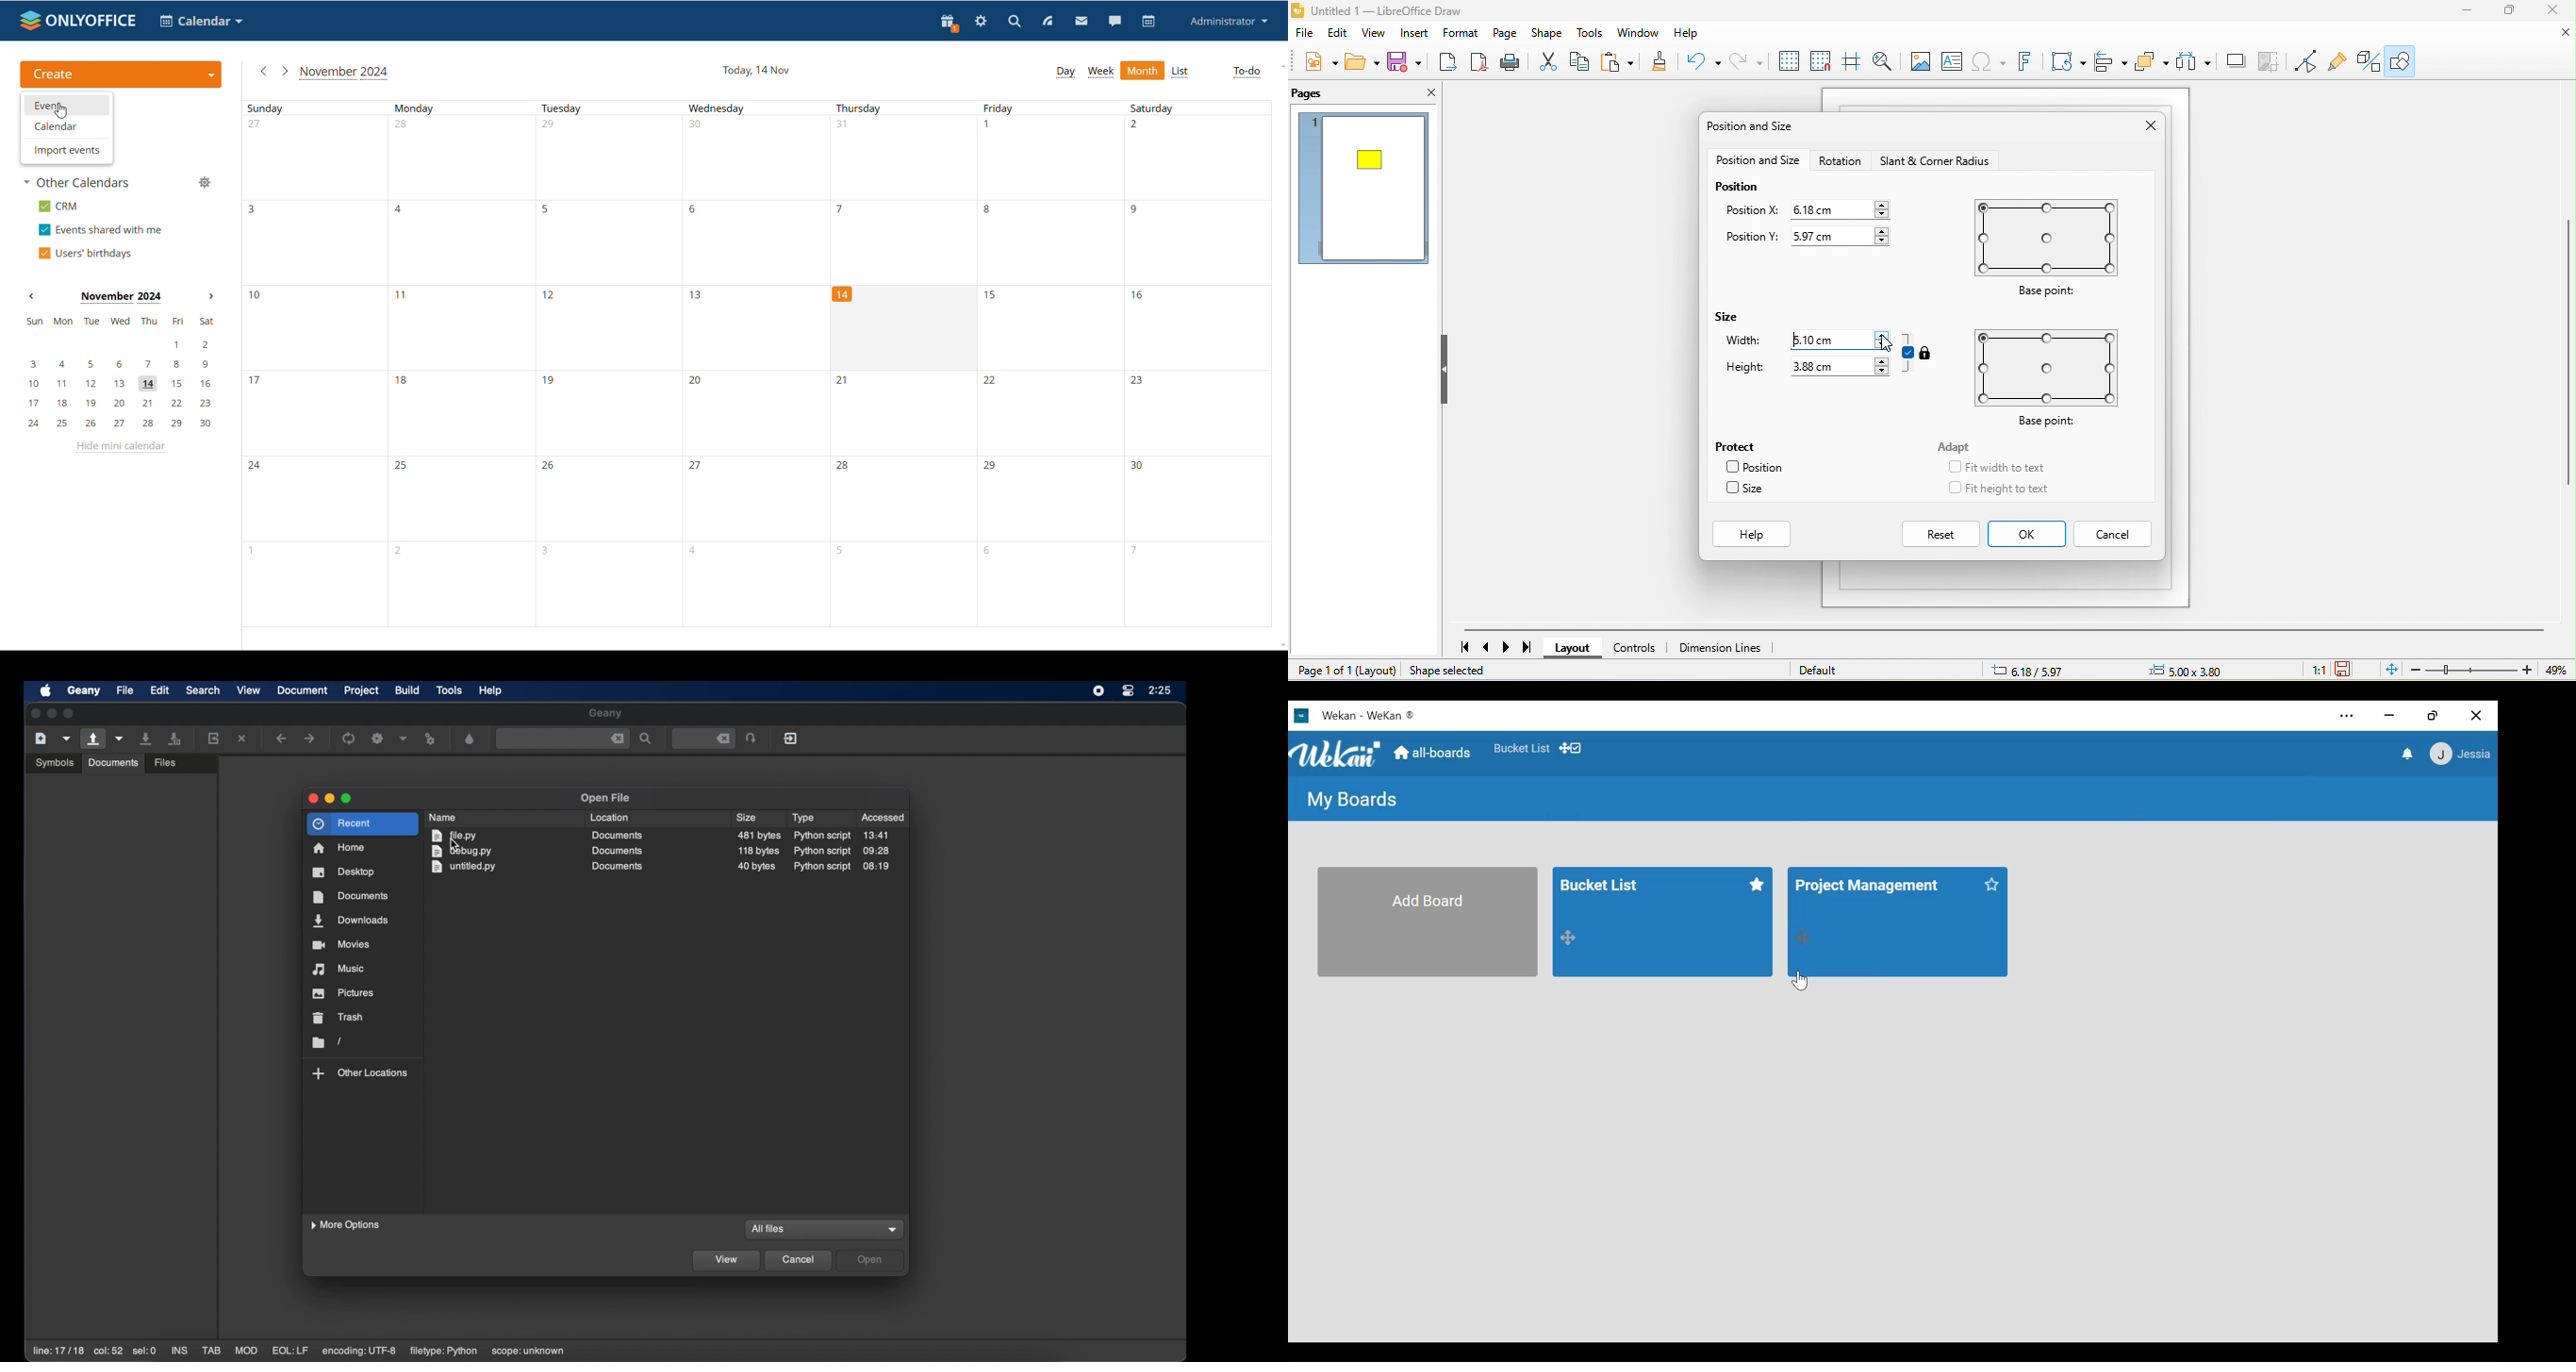  What do you see at coordinates (1659, 64) in the screenshot?
I see `clone formatting` at bounding box center [1659, 64].